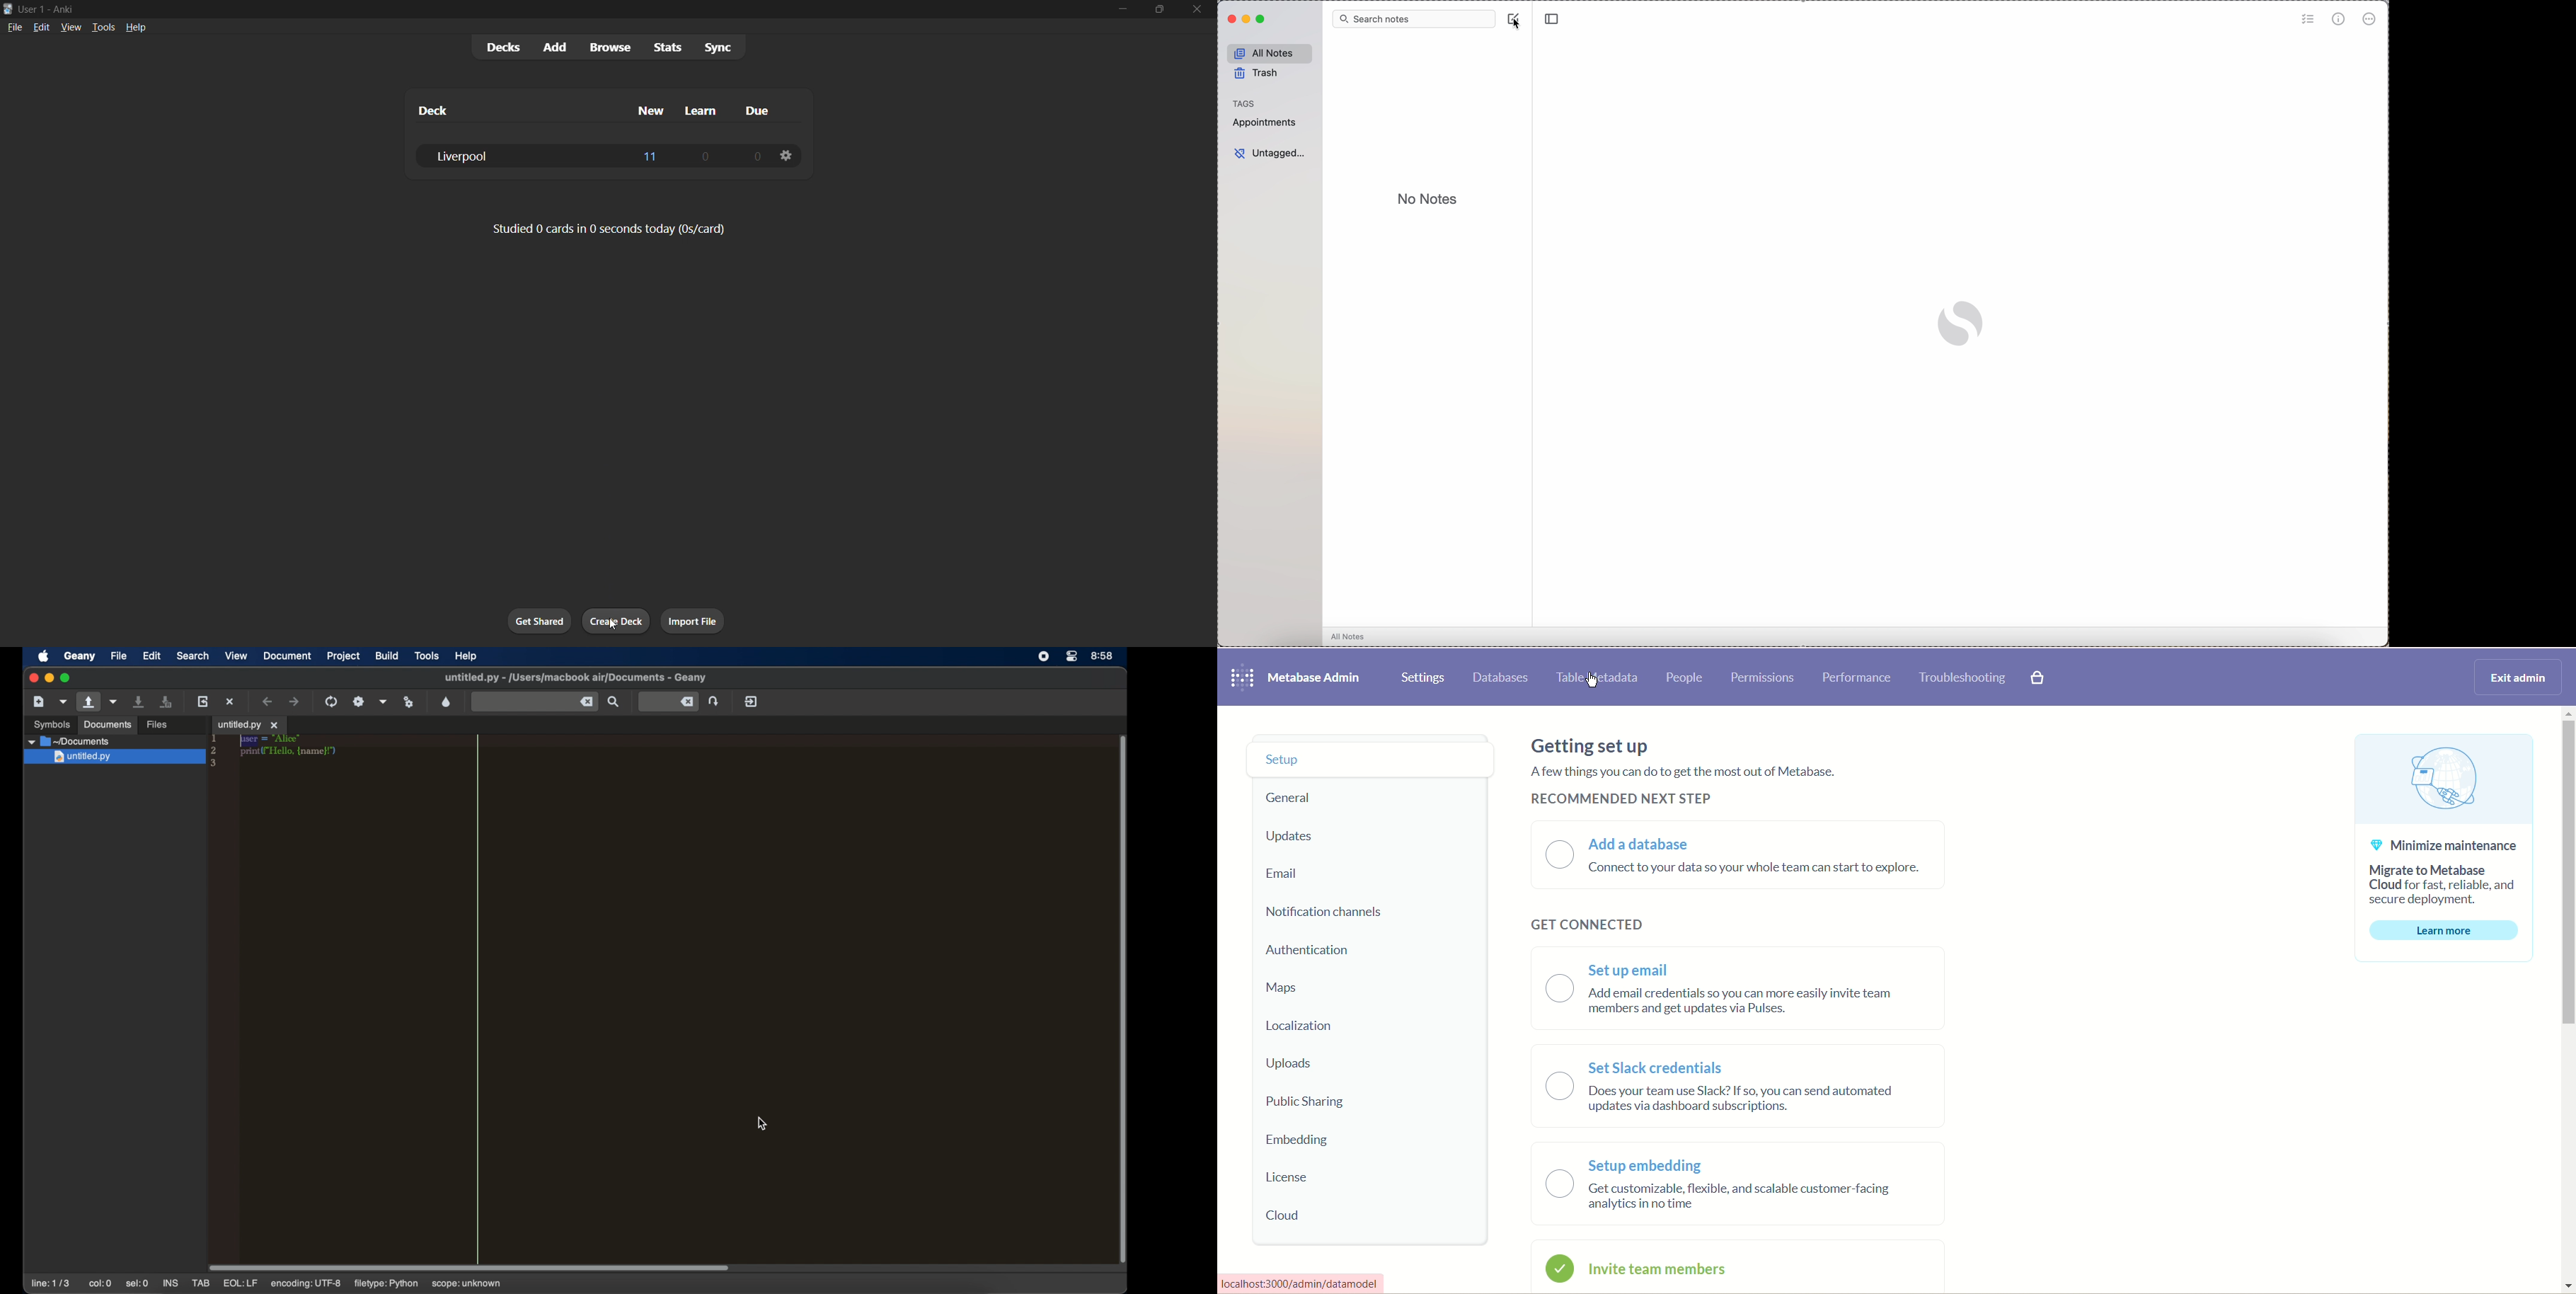 This screenshot has height=1316, width=2576. Describe the element at coordinates (1518, 25) in the screenshot. I see `cursor` at that location.